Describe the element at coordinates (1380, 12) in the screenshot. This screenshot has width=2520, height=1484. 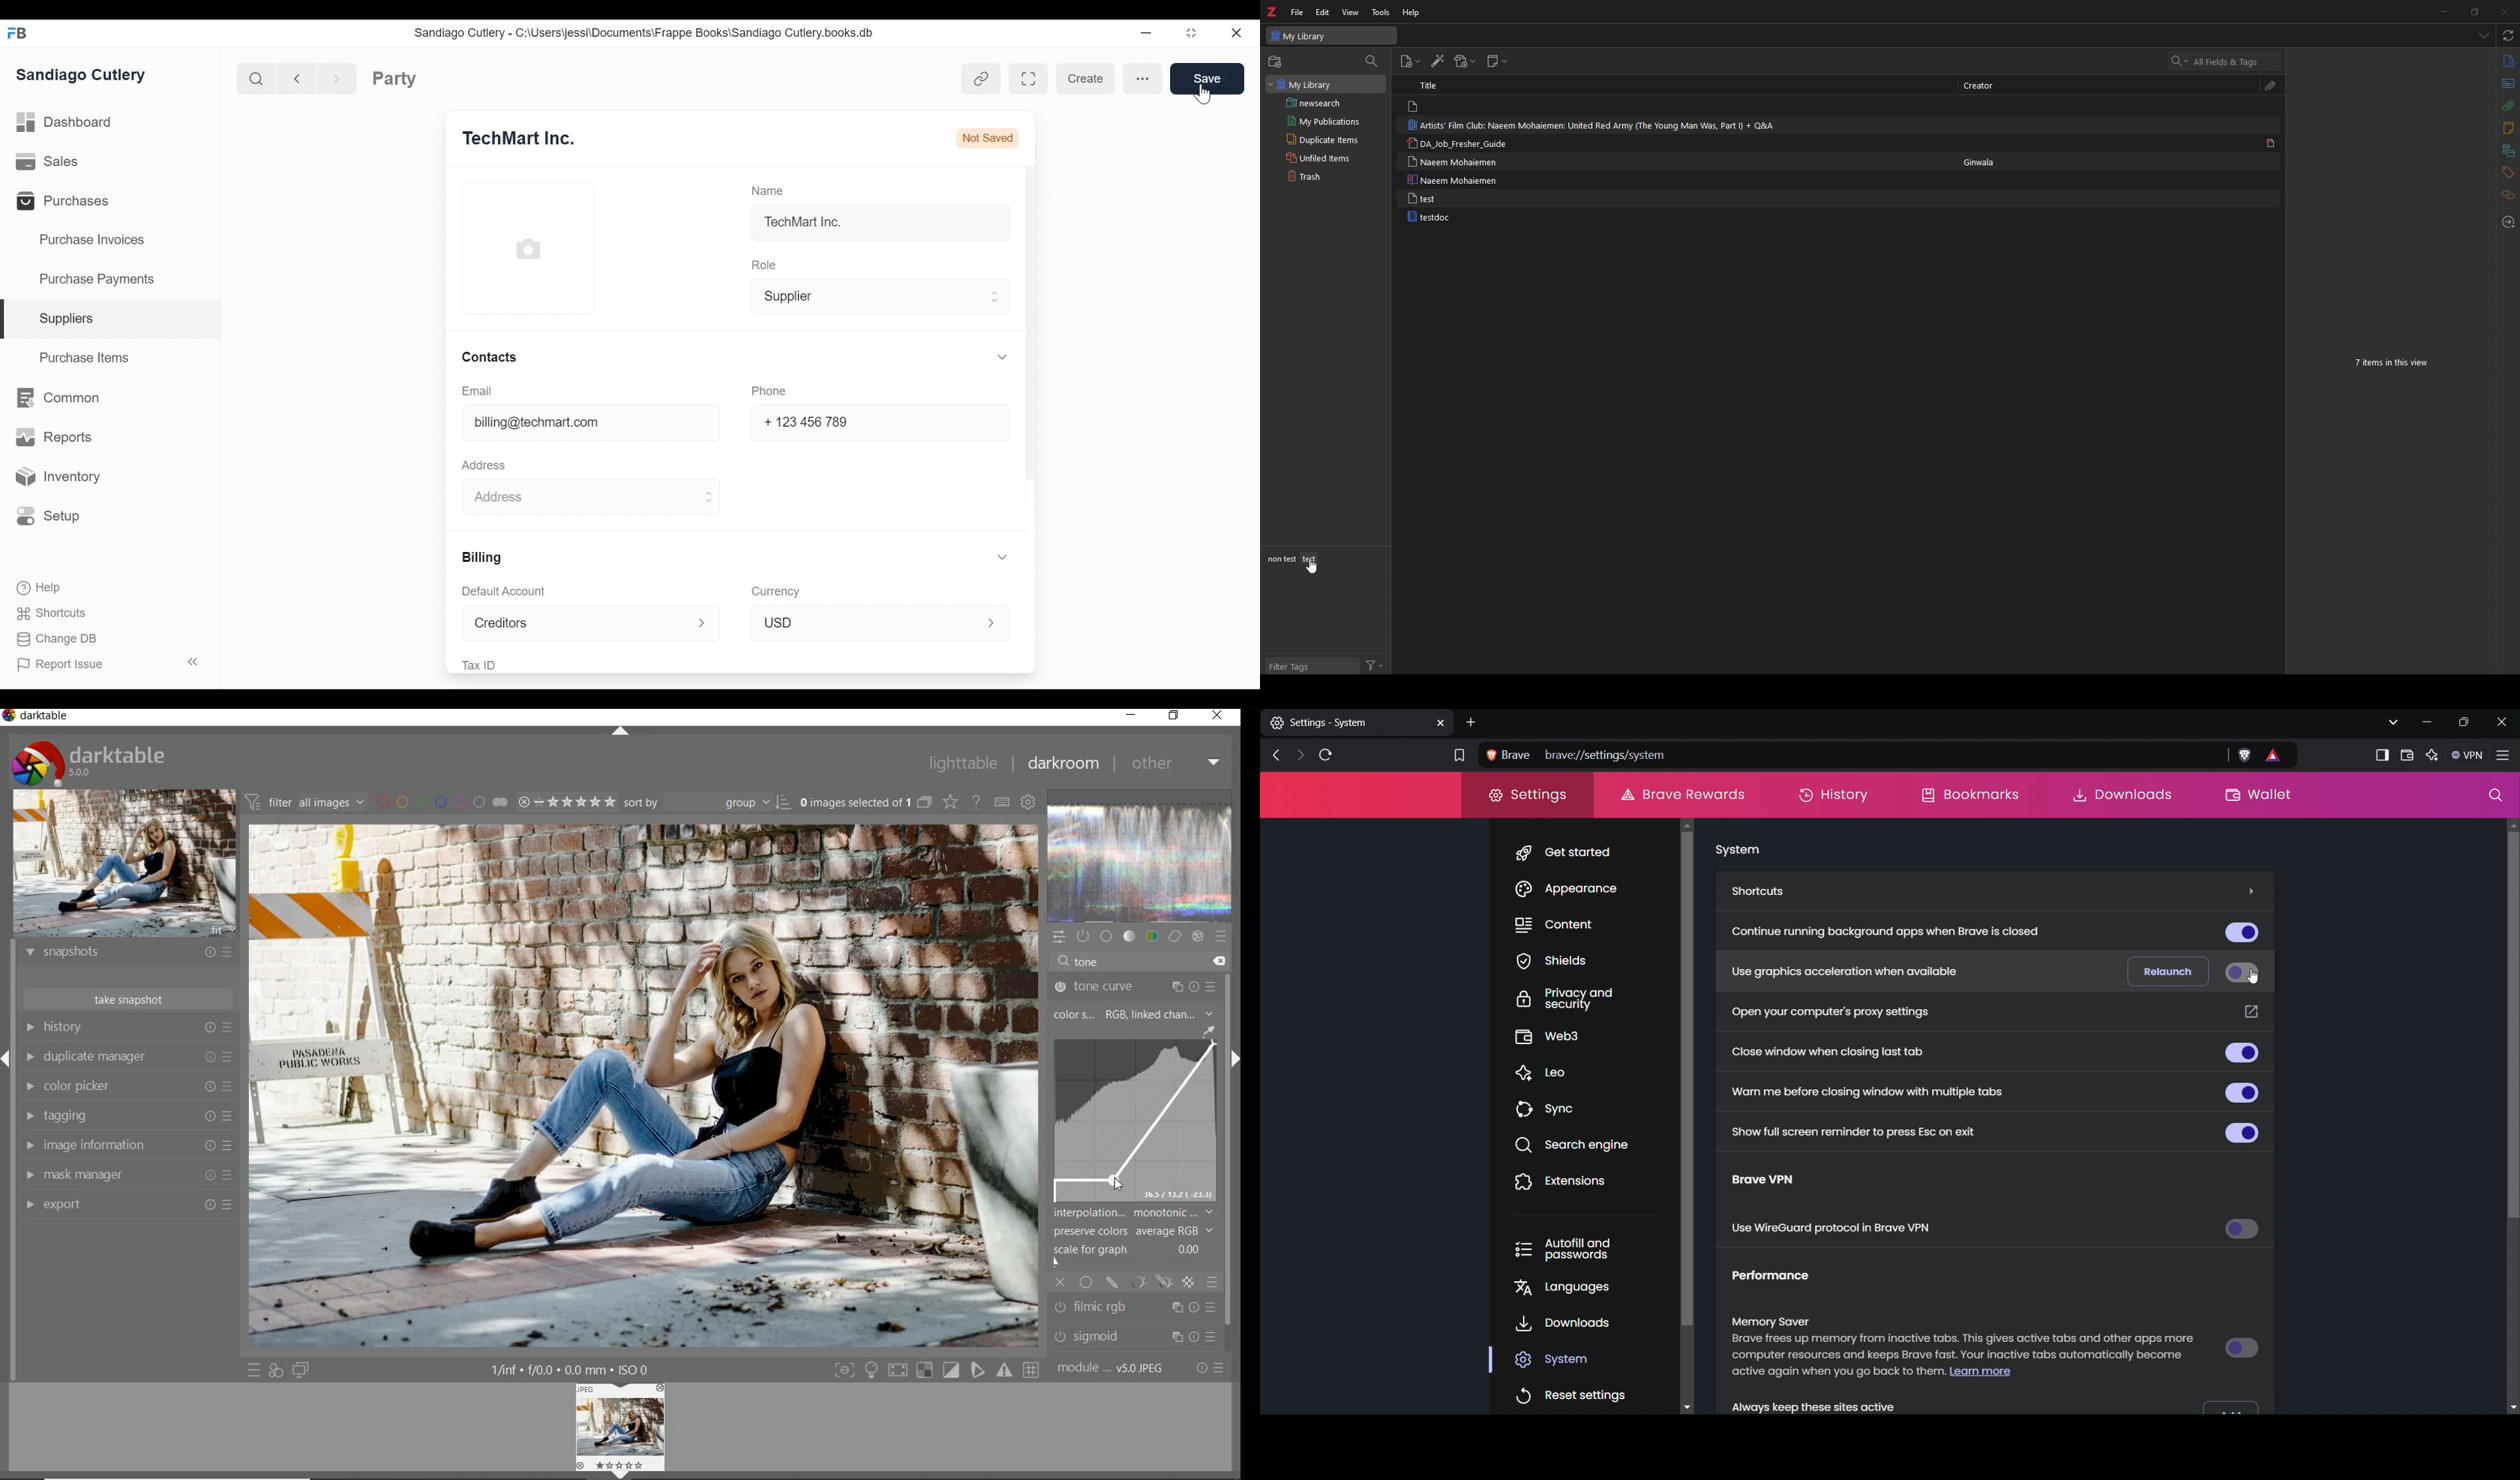
I see `tools` at that location.